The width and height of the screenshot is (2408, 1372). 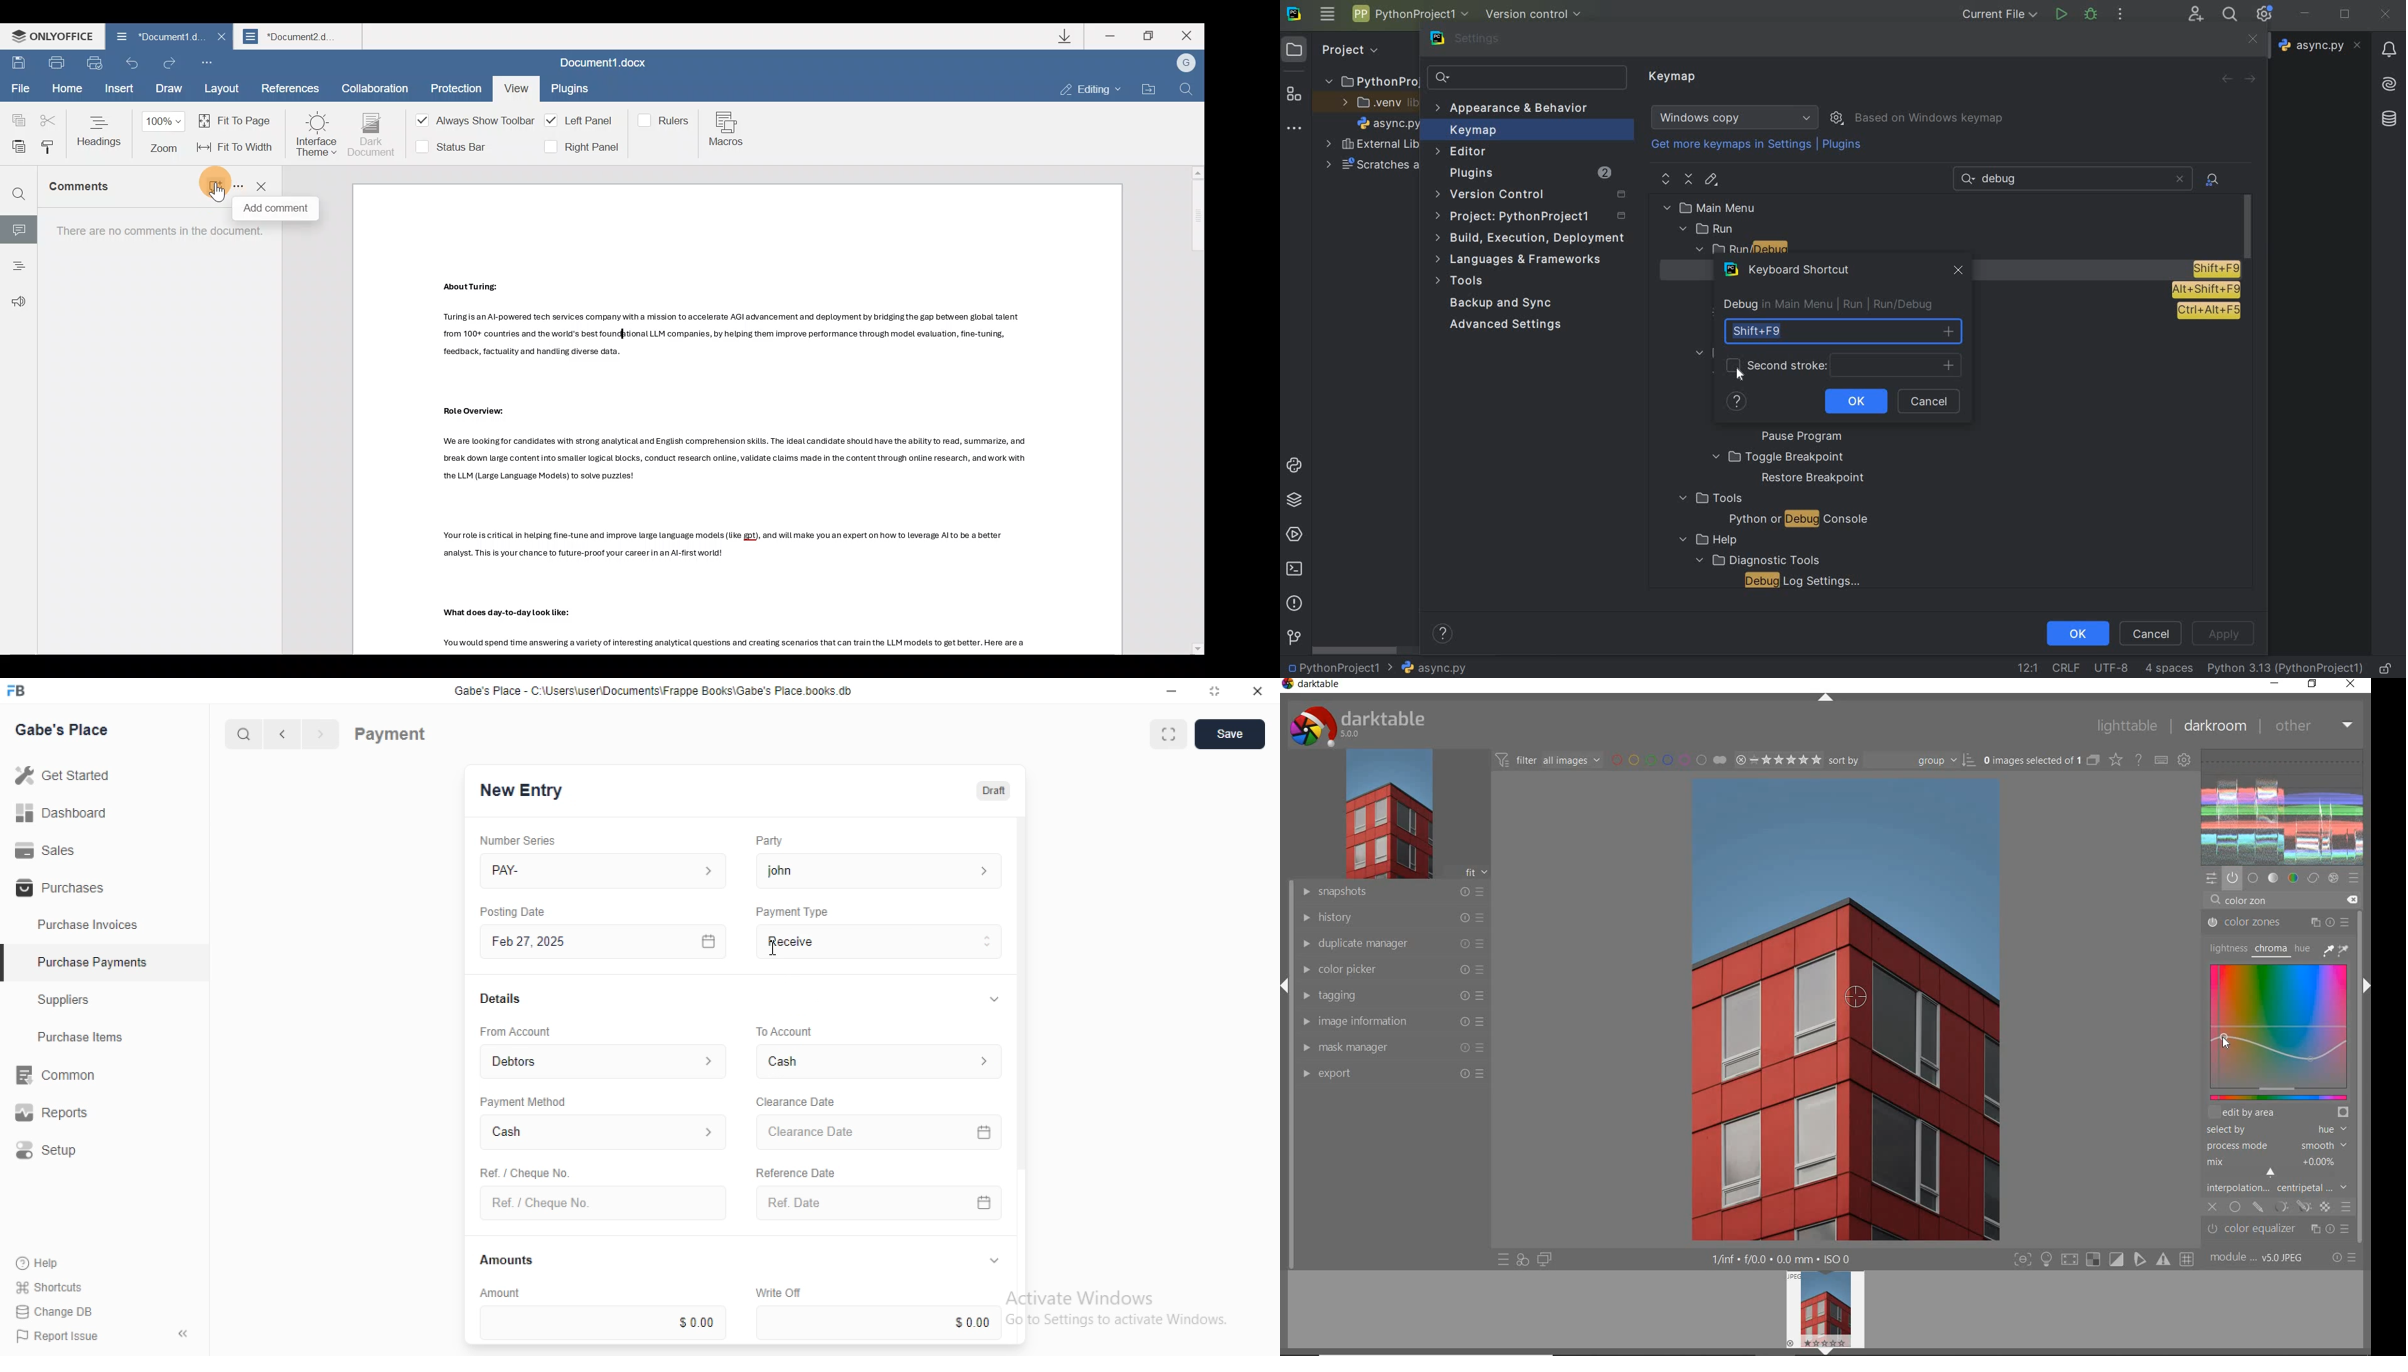 I want to click on Always show toolbar, so click(x=471, y=123).